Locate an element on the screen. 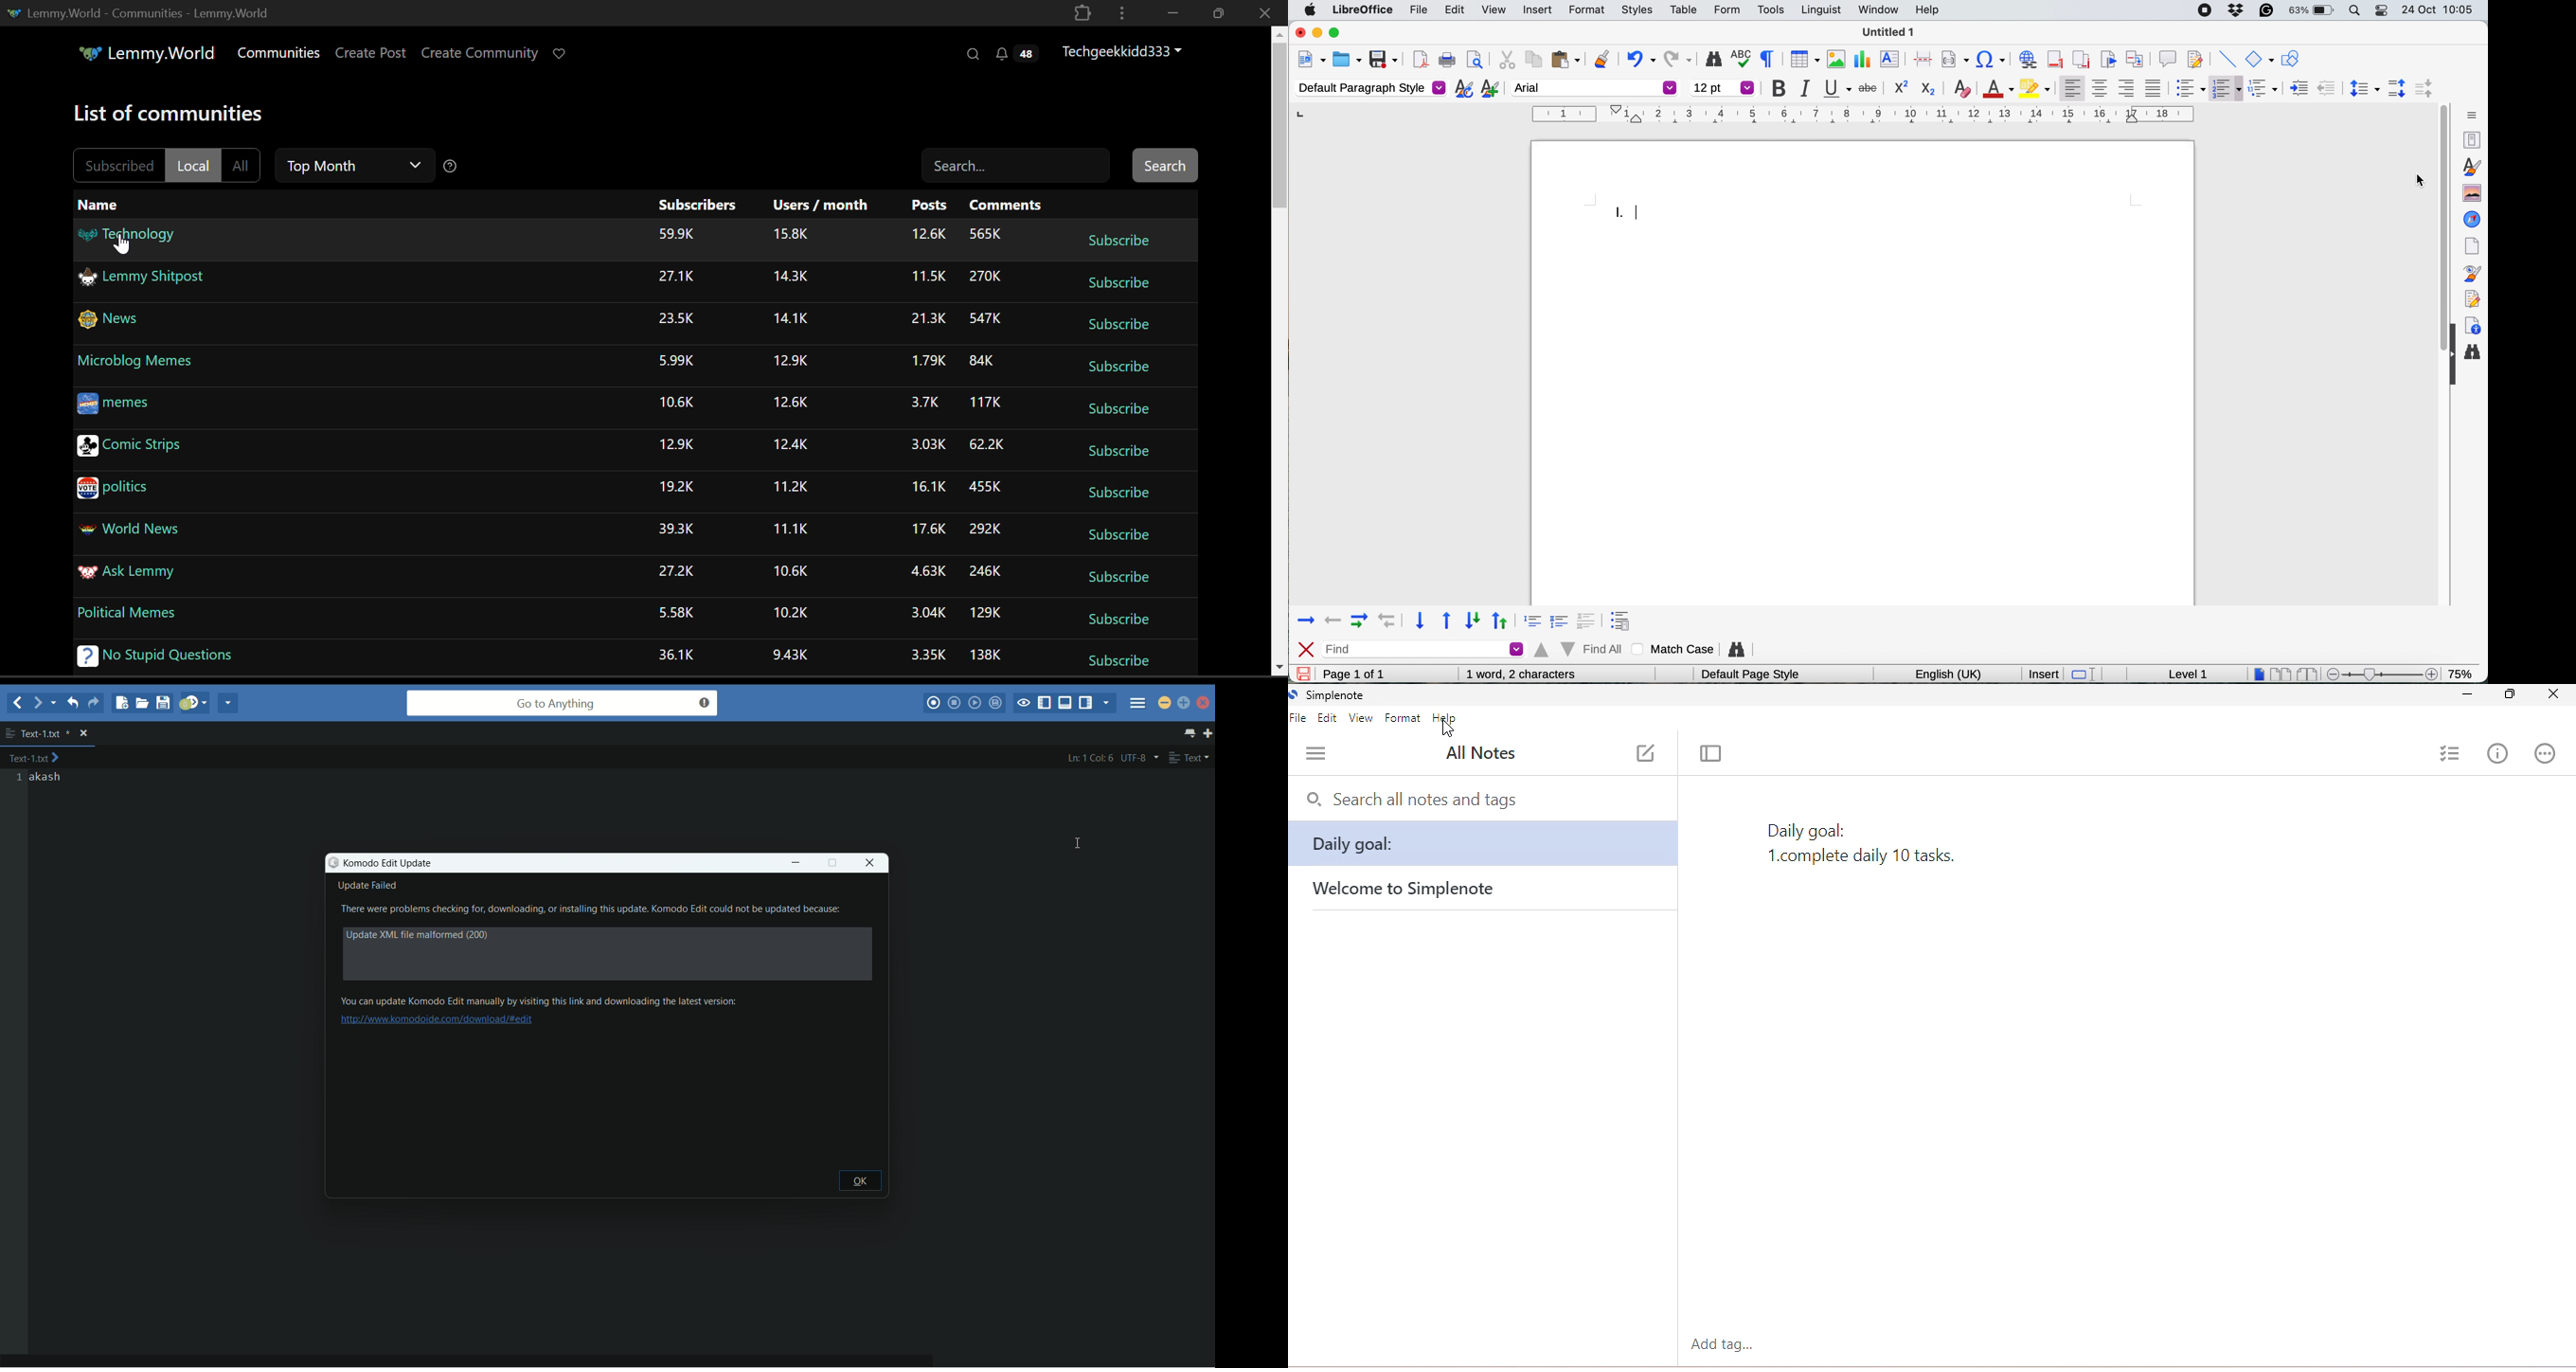 This screenshot has height=1372, width=2576. Subscribe is located at coordinates (1120, 664).